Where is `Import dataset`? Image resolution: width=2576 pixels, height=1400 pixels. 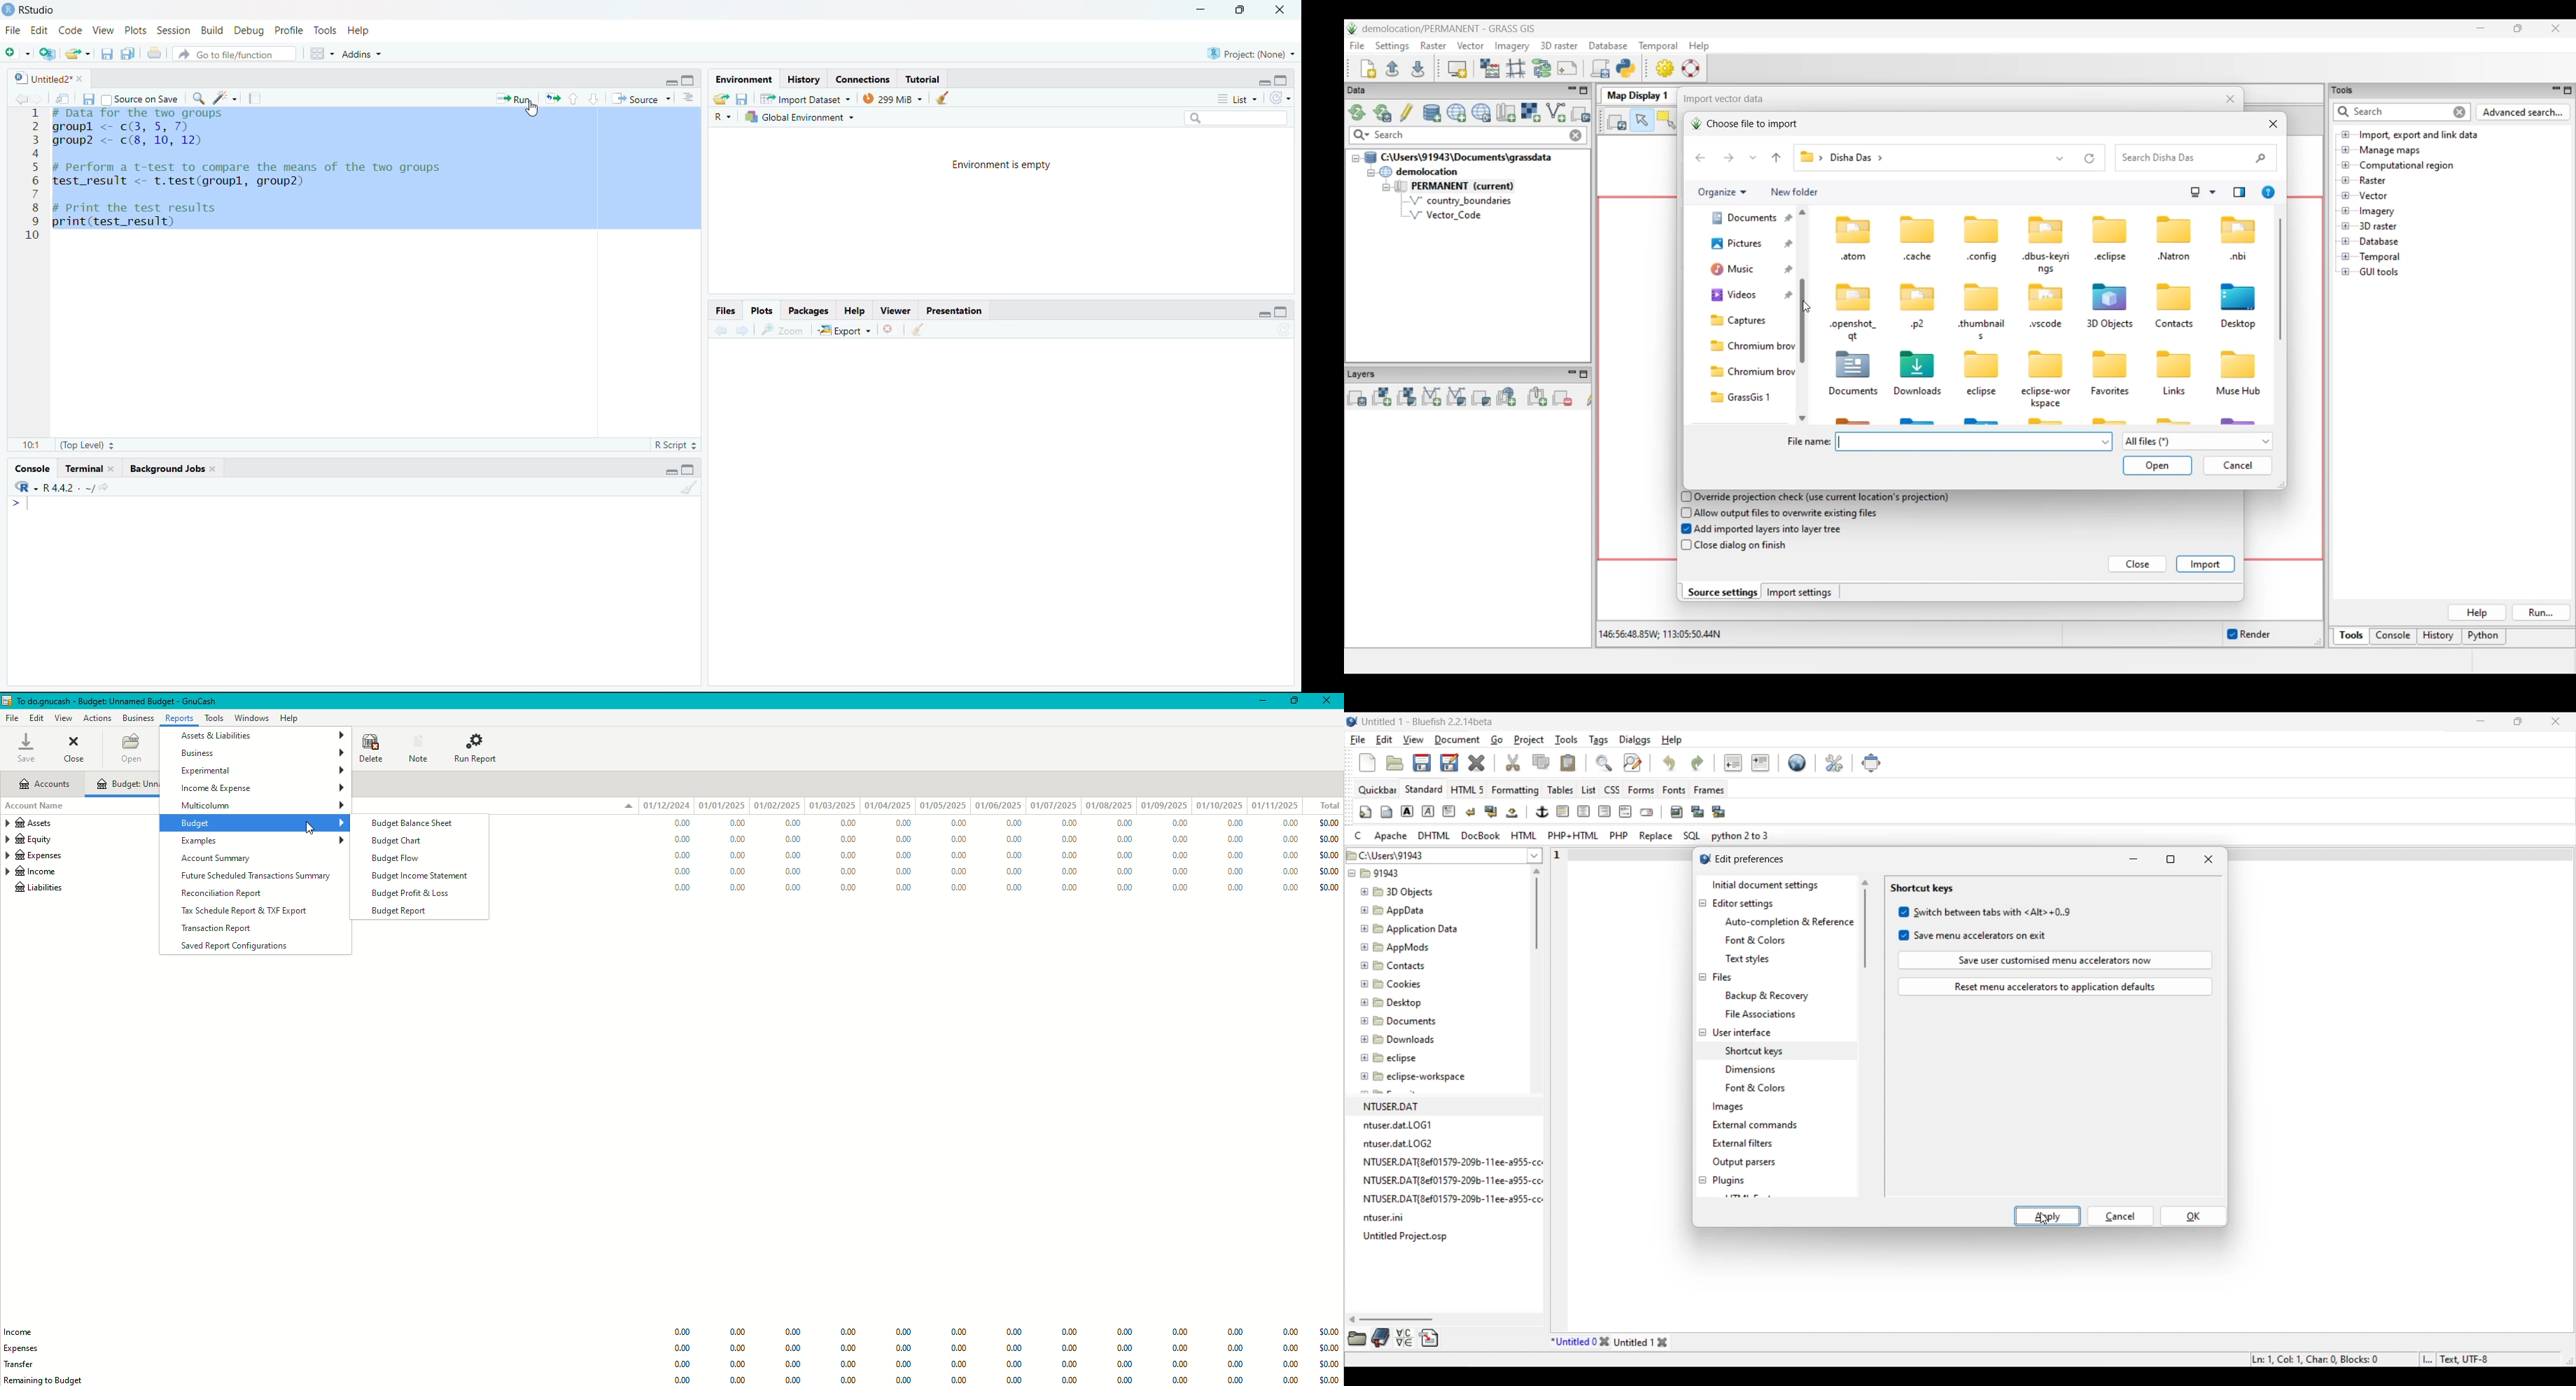 Import dataset is located at coordinates (807, 98).